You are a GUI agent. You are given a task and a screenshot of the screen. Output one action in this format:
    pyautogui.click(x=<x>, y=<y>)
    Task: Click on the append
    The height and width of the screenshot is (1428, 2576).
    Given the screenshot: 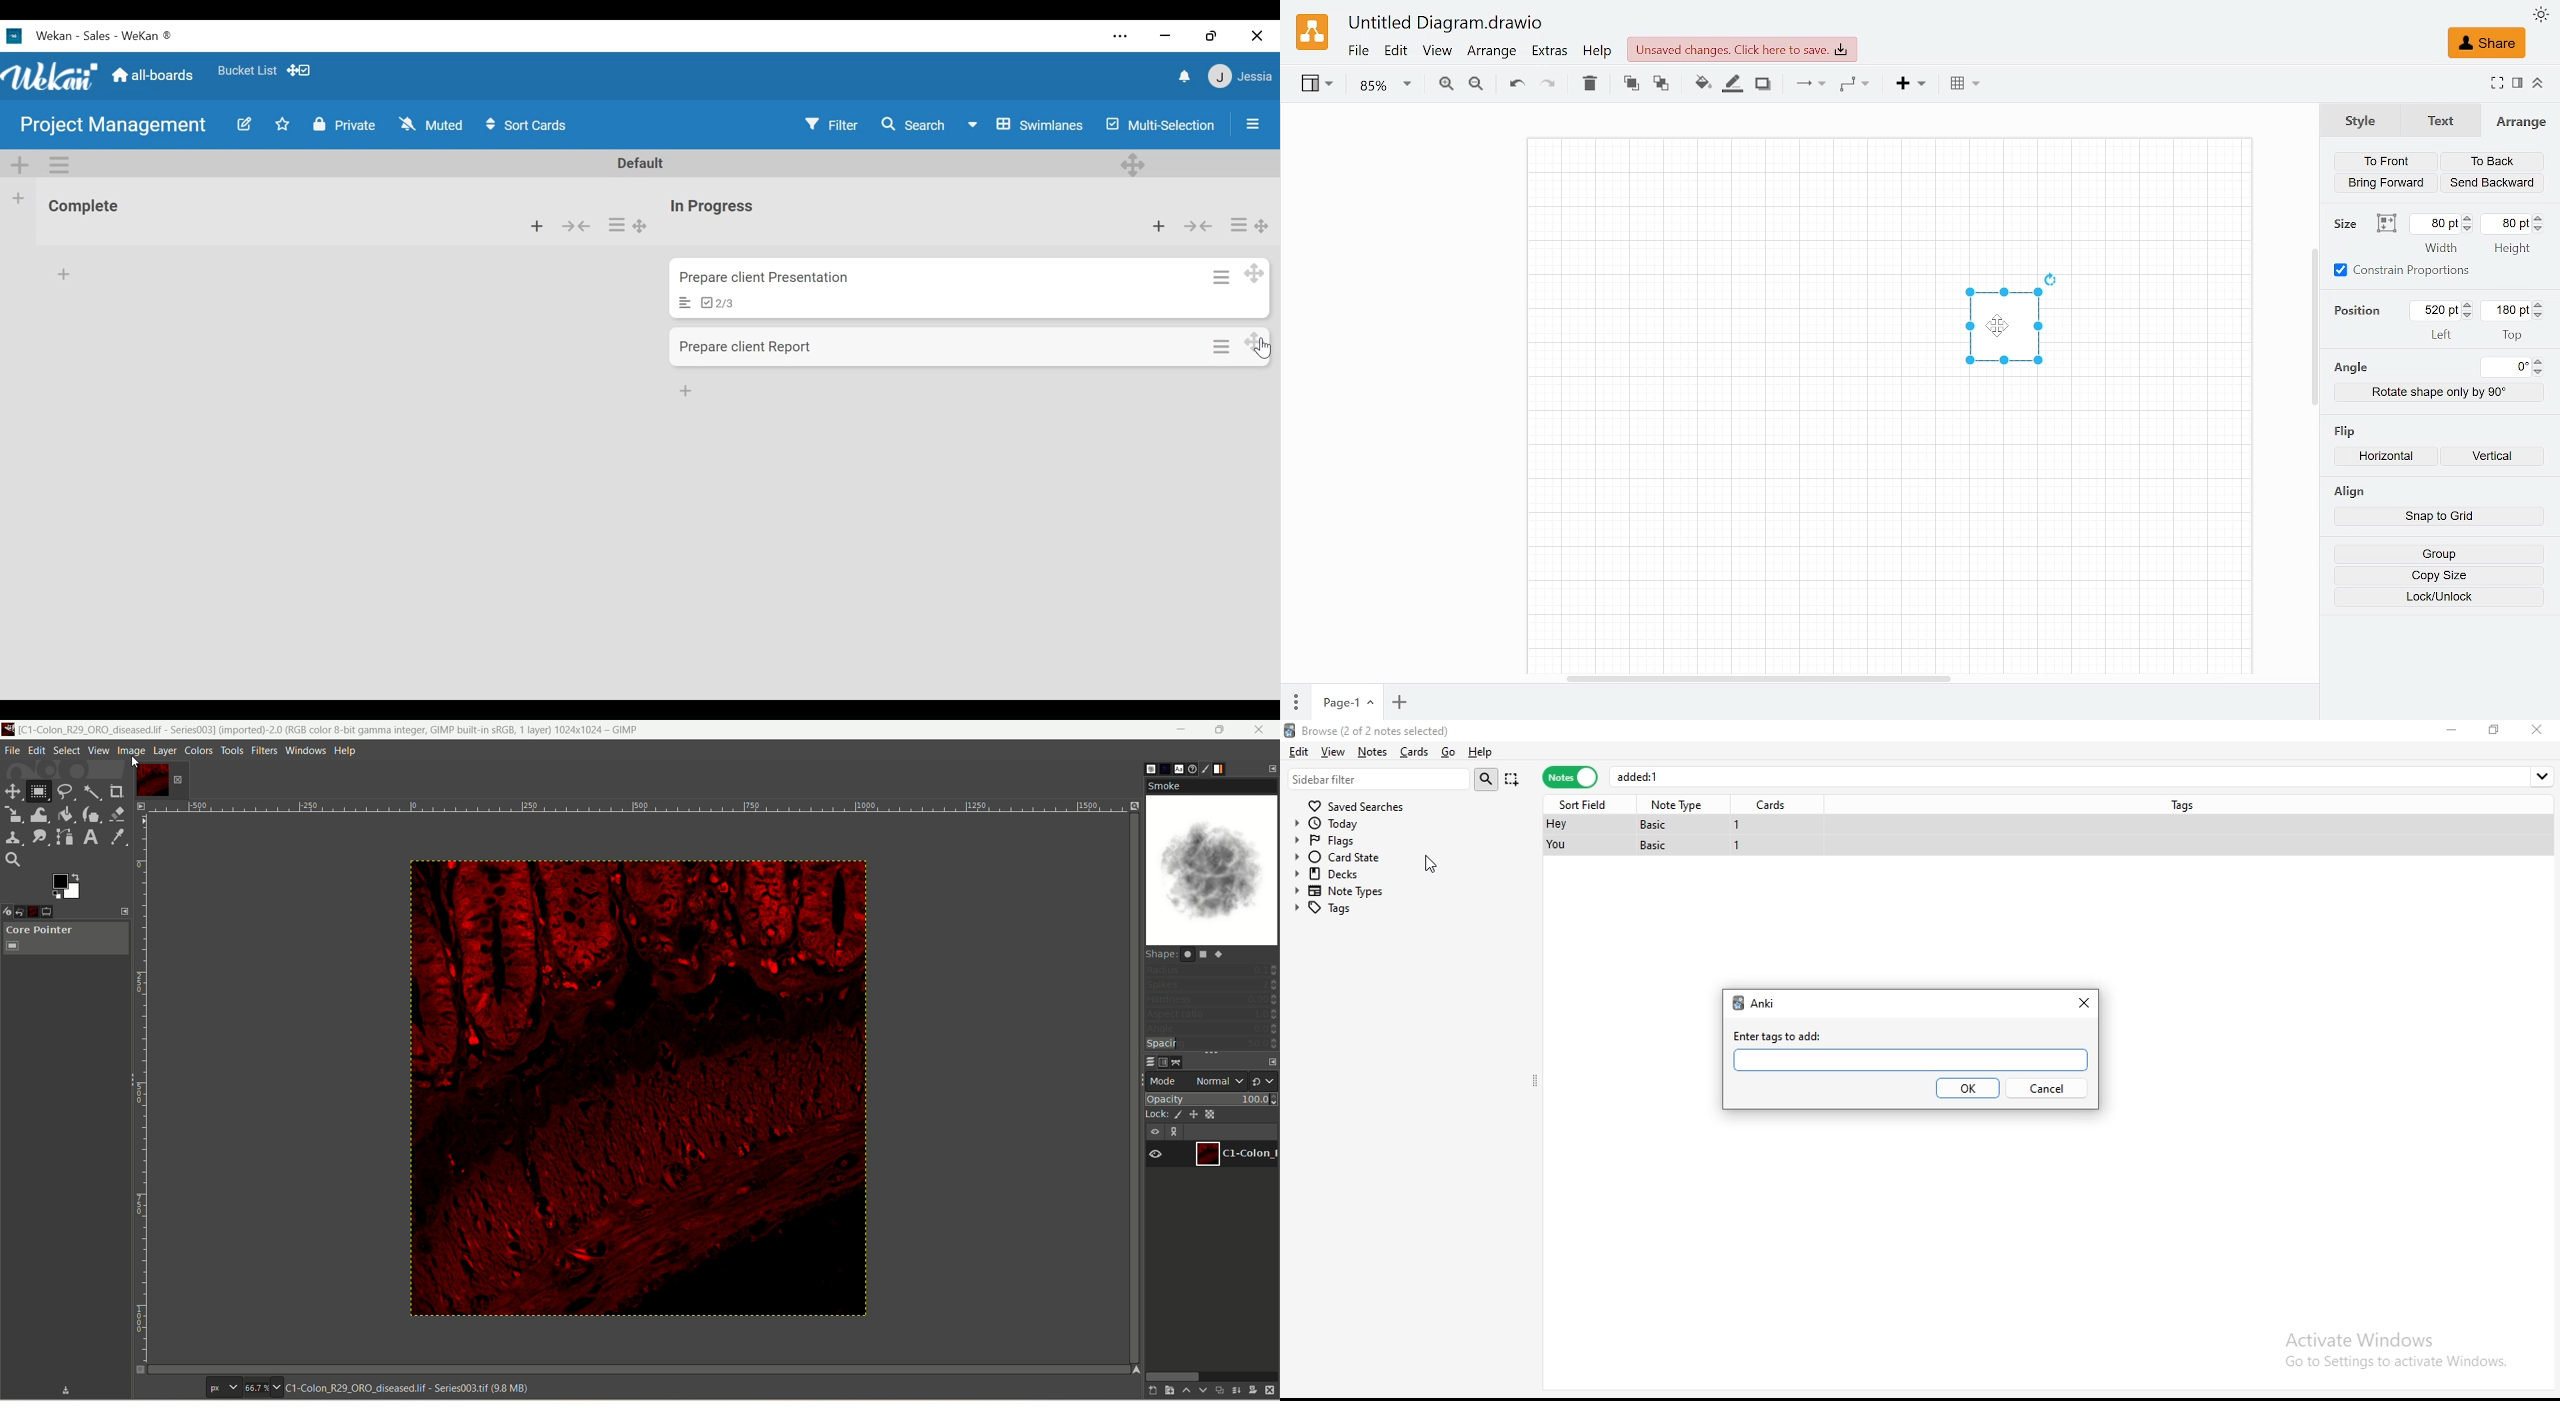 What is the action you would take?
    pyautogui.click(x=1513, y=781)
    